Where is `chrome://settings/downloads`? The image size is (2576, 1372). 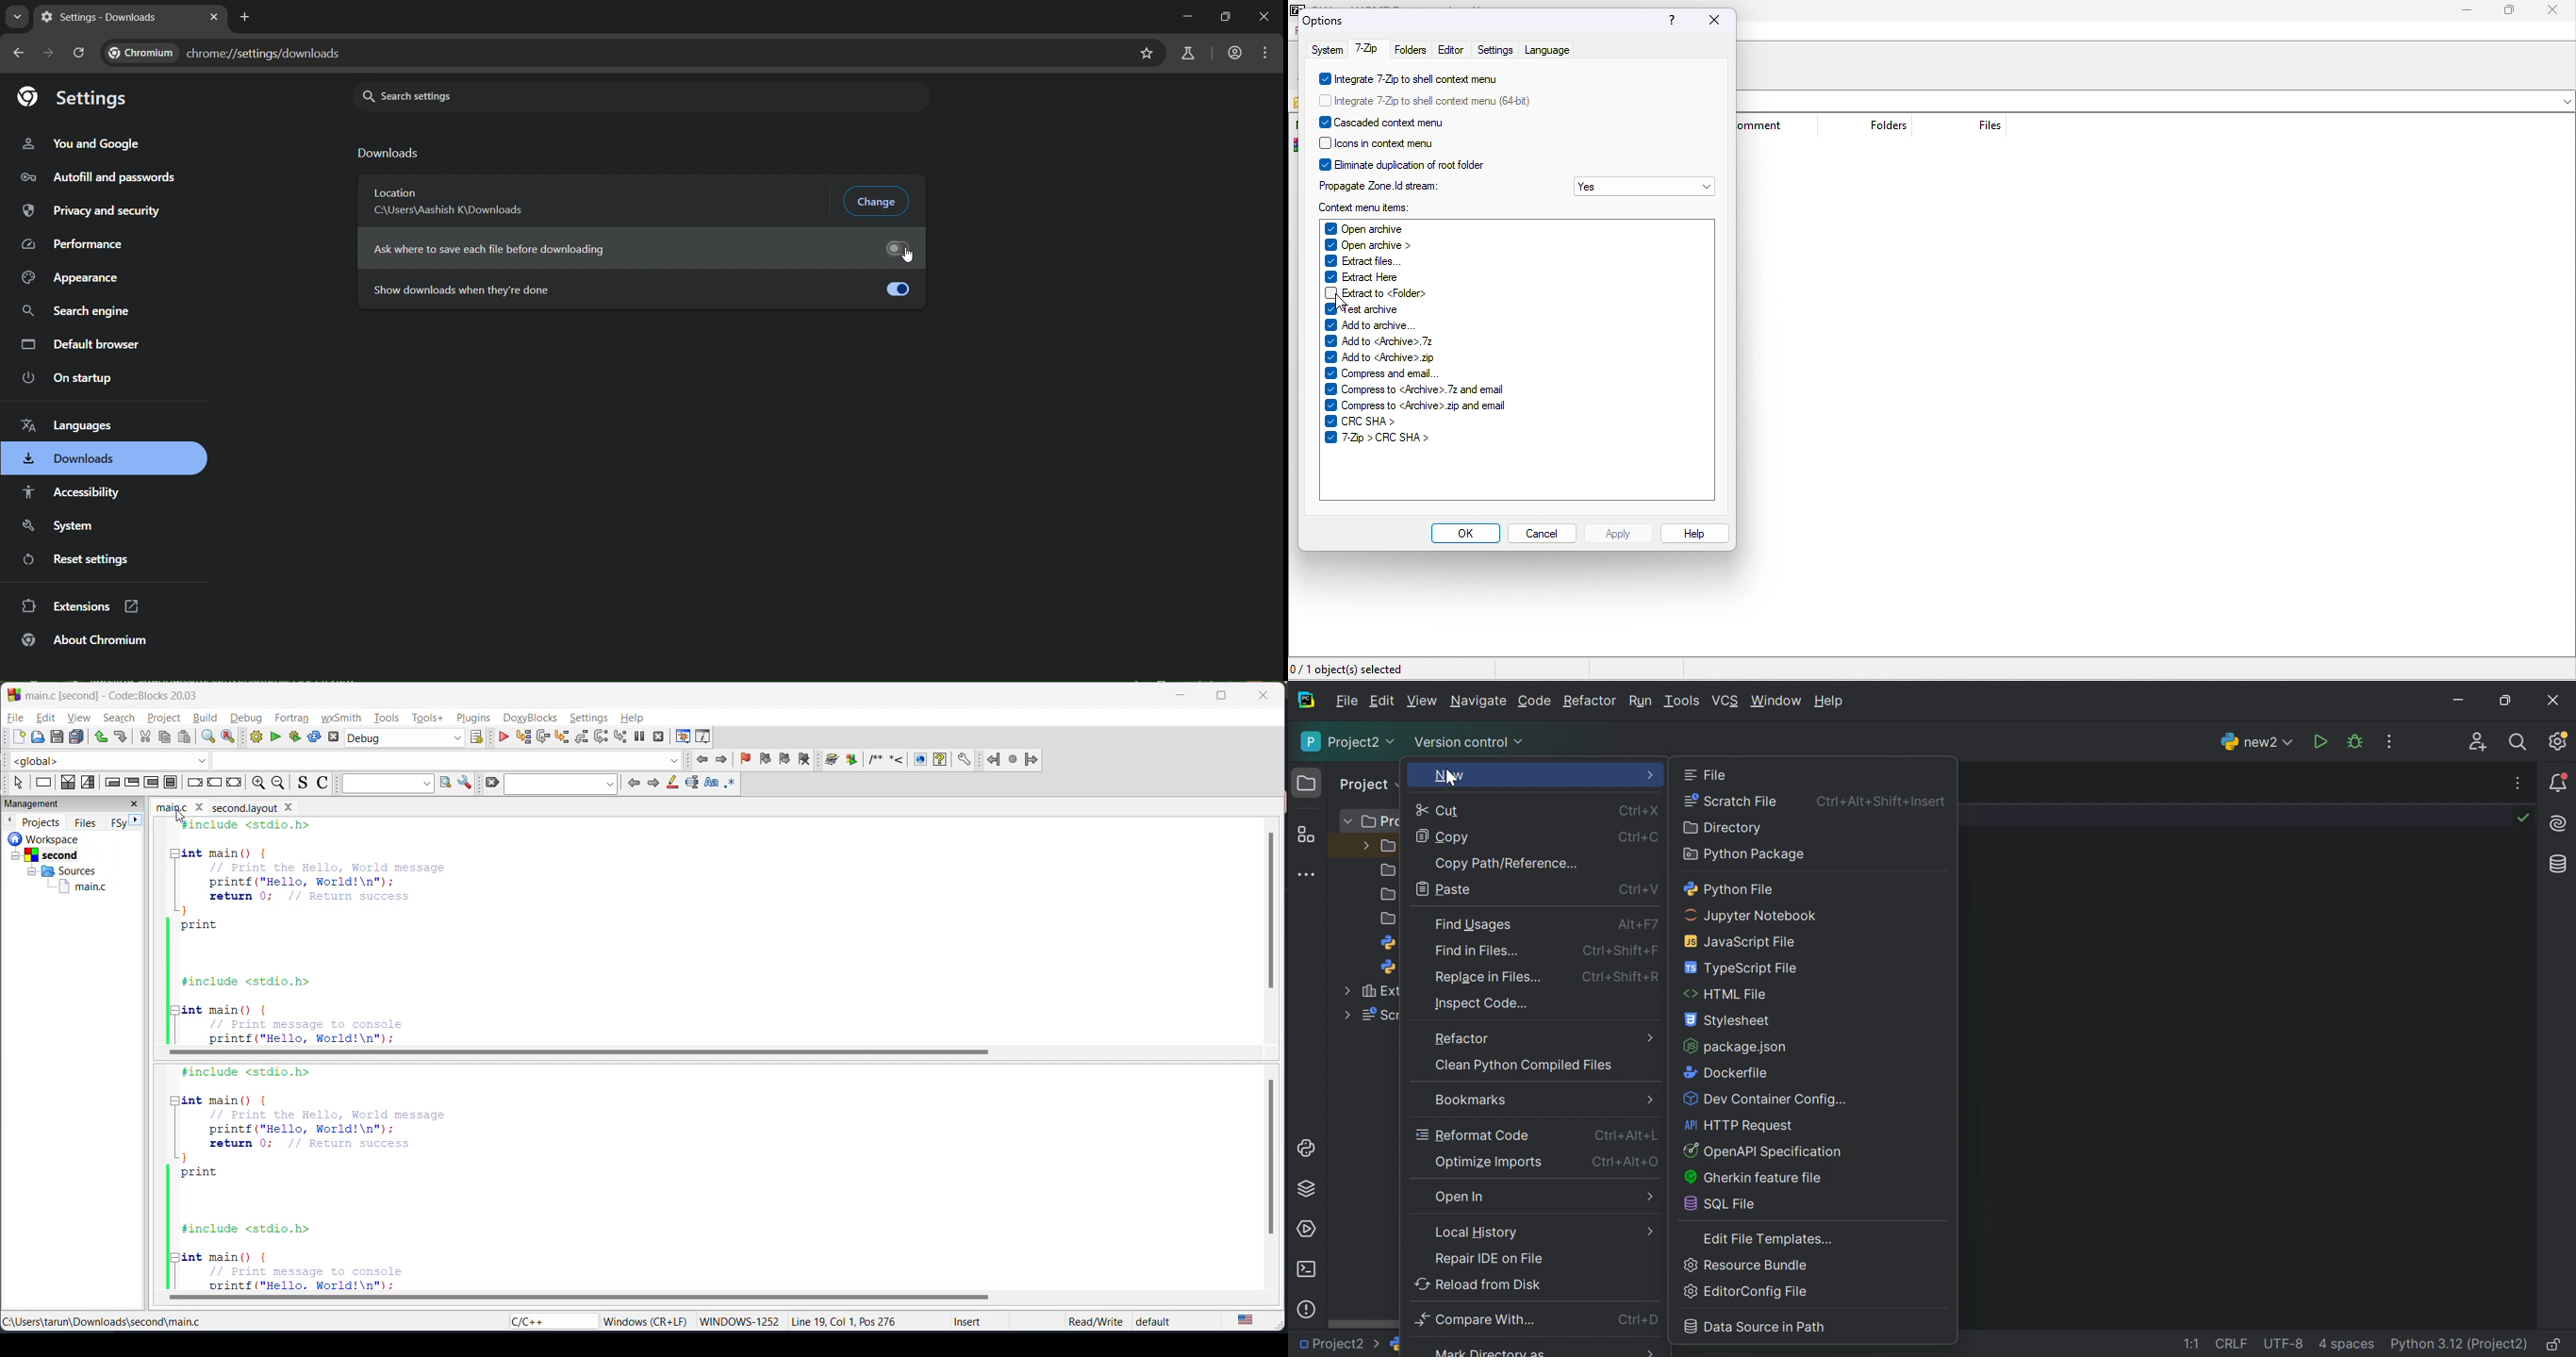
chrome://settings/downloads is located at coordinates (227, 53).